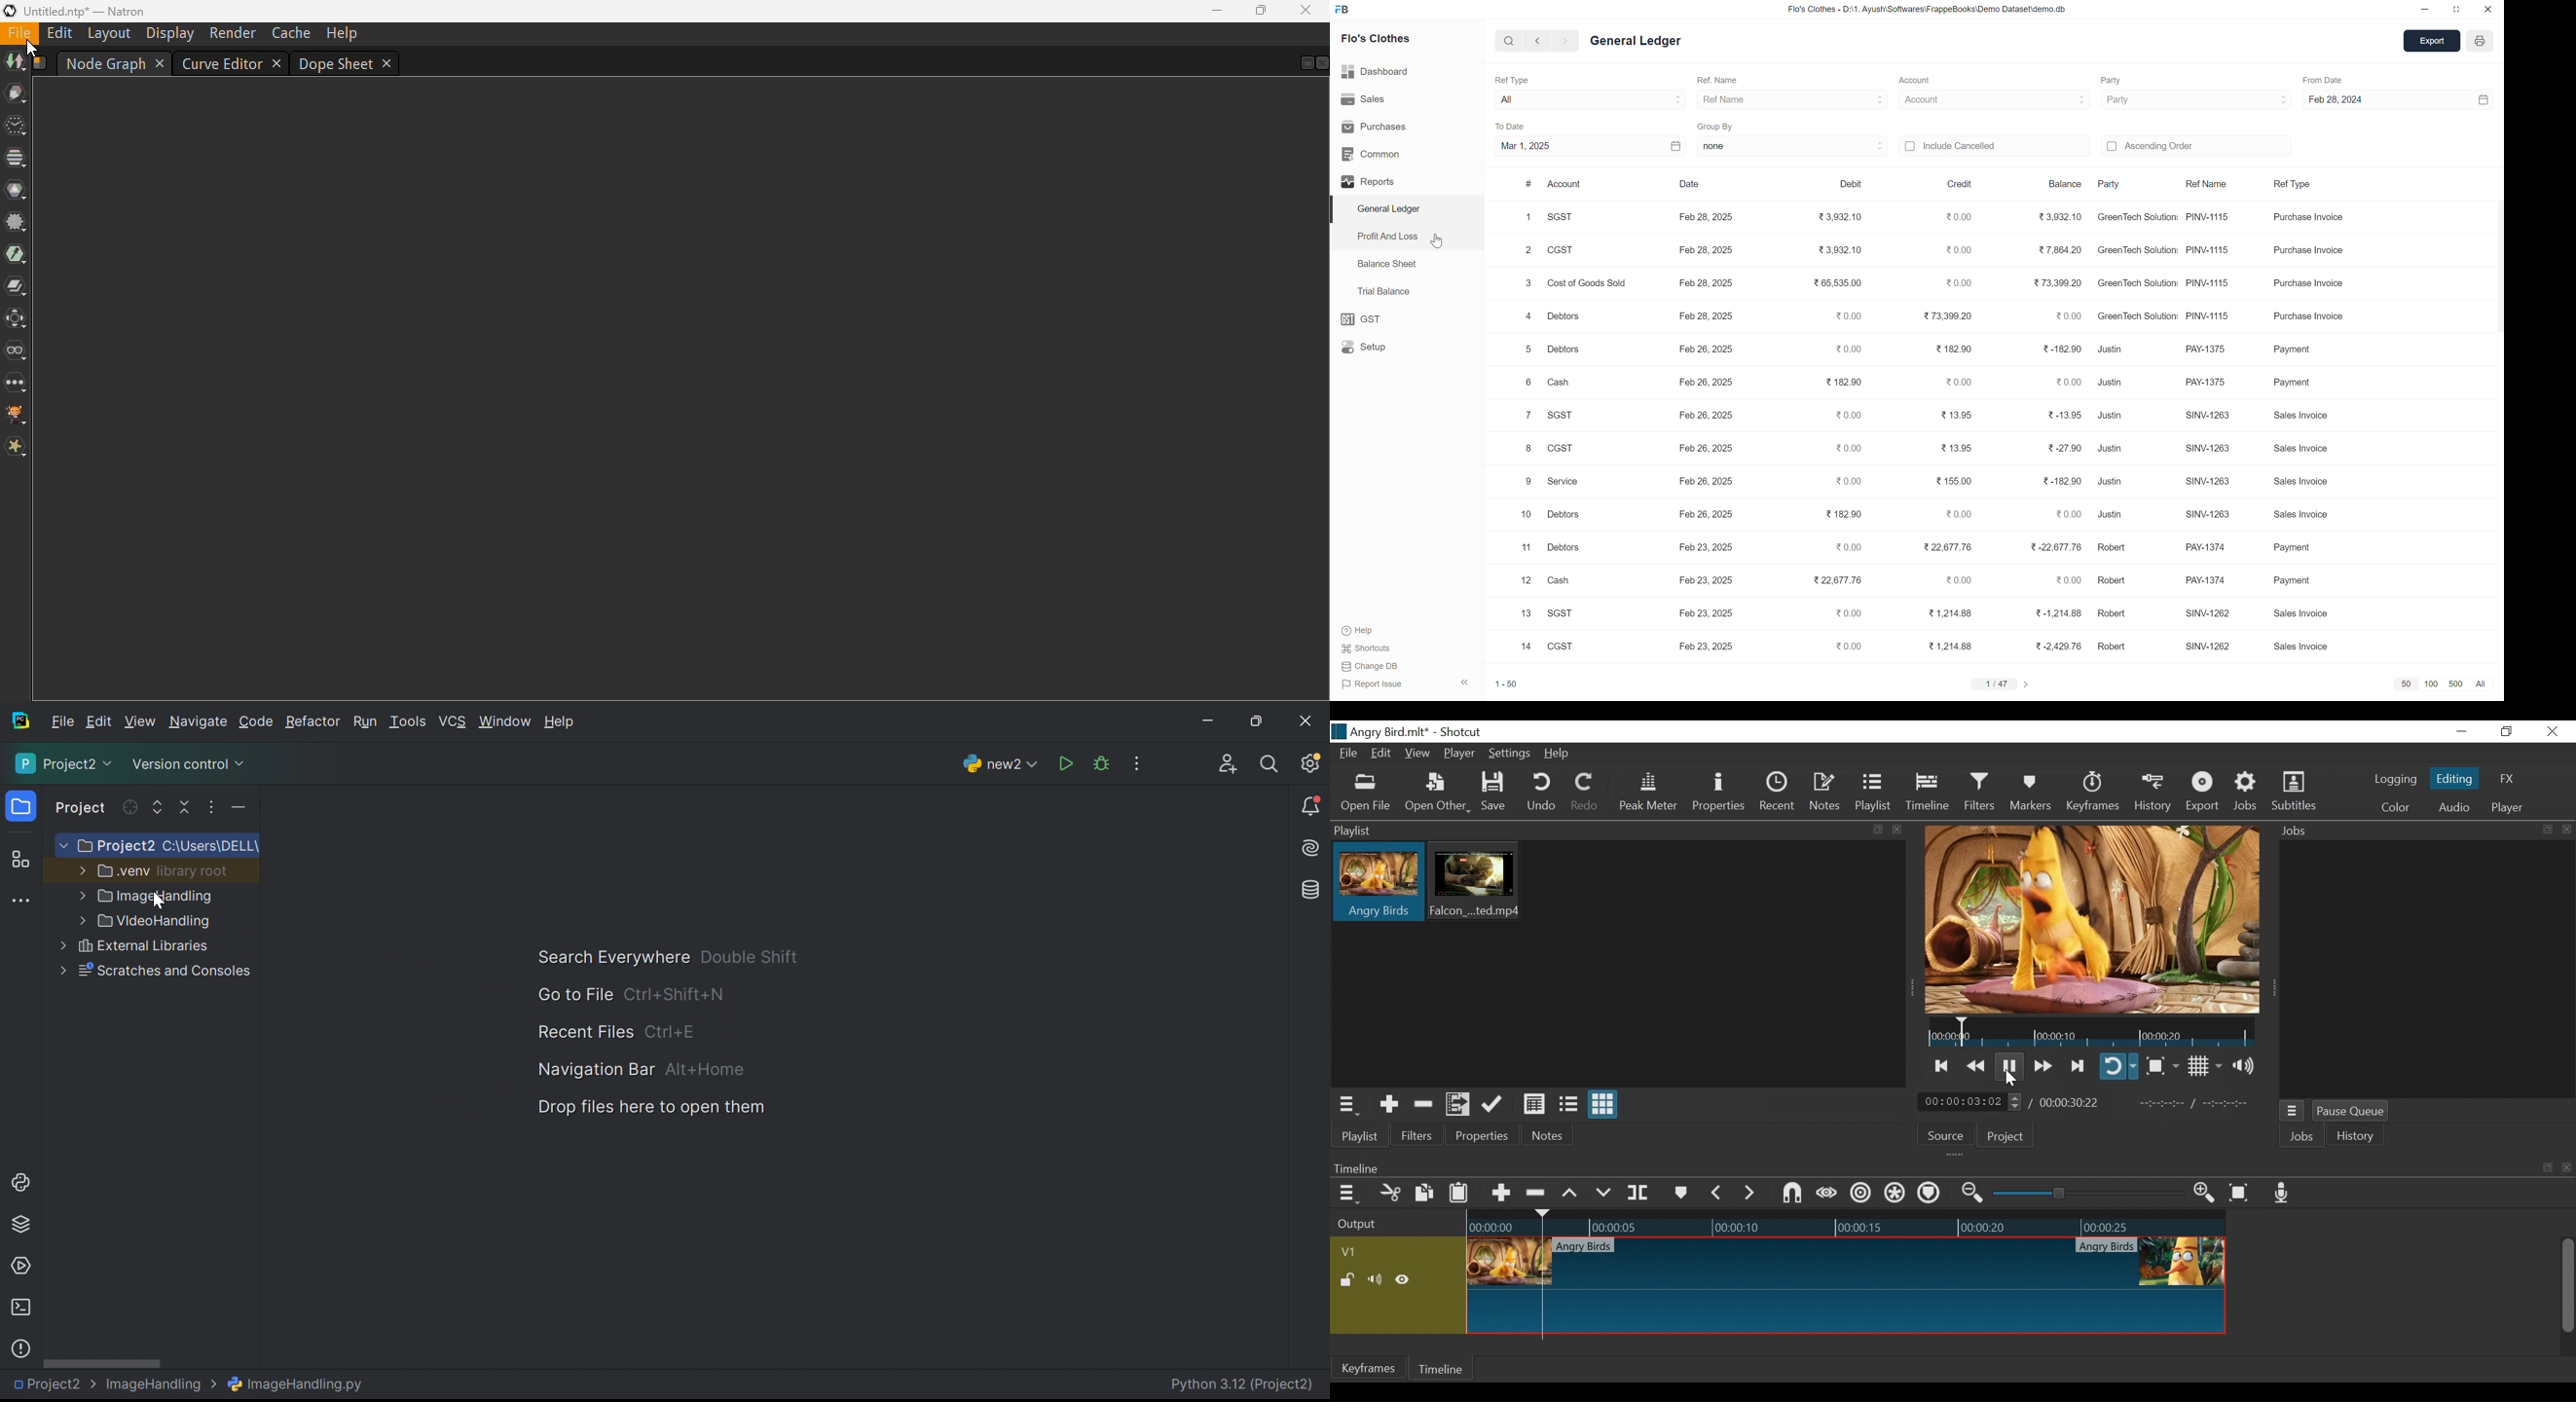 The height and width of the screenshot is (1428, 2576). What do you see at coordinates (1369, 345) in the screenshot?
I see `Setup` at bounding box center [1369, 345].